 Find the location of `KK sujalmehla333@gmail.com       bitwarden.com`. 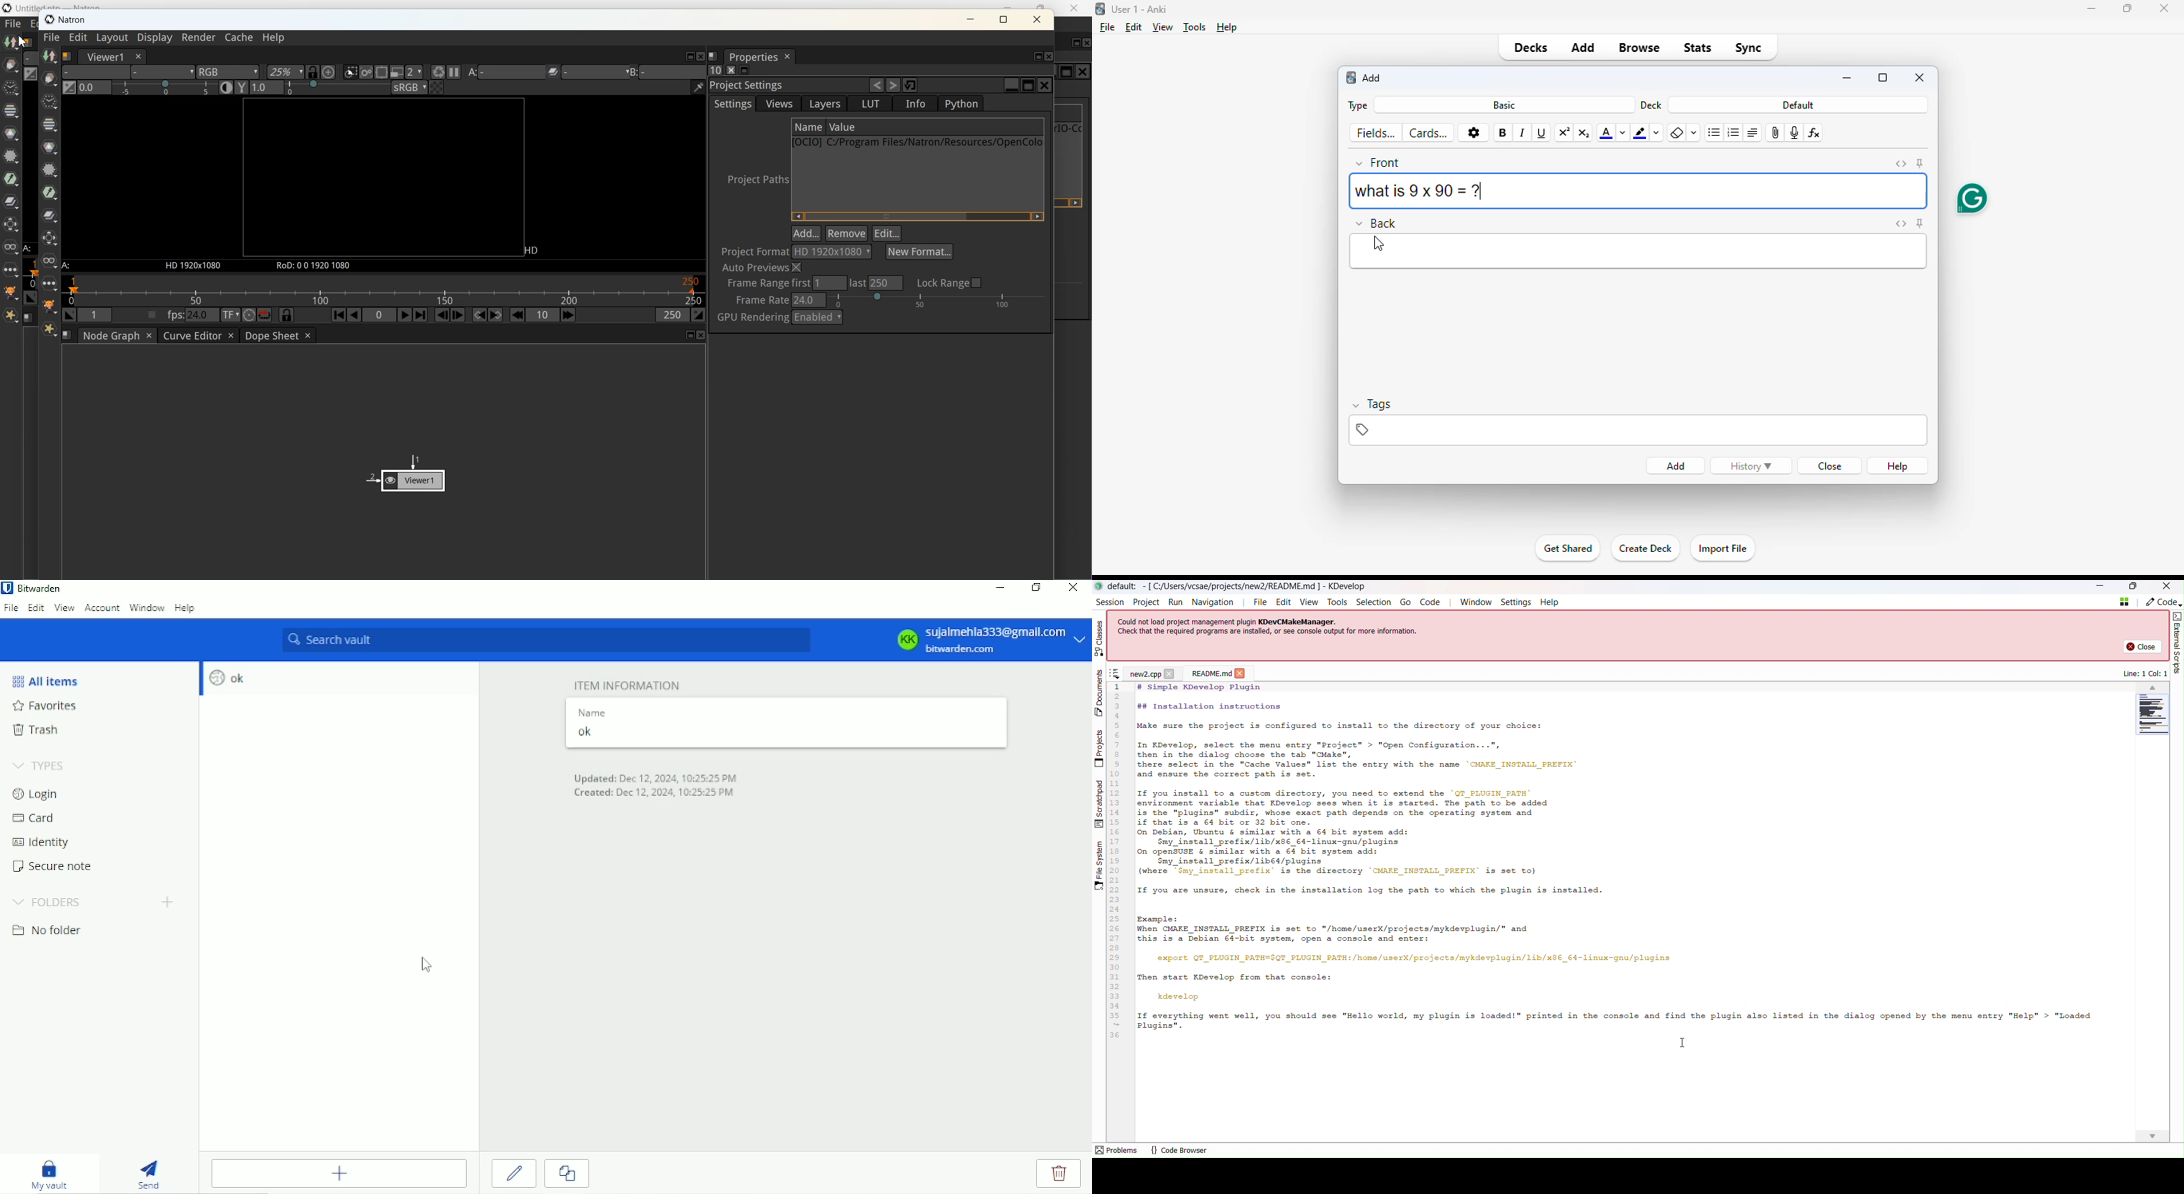

KK sujalmehla333@gmail.com       bitwarden.com is located at coordinates (988, 640).